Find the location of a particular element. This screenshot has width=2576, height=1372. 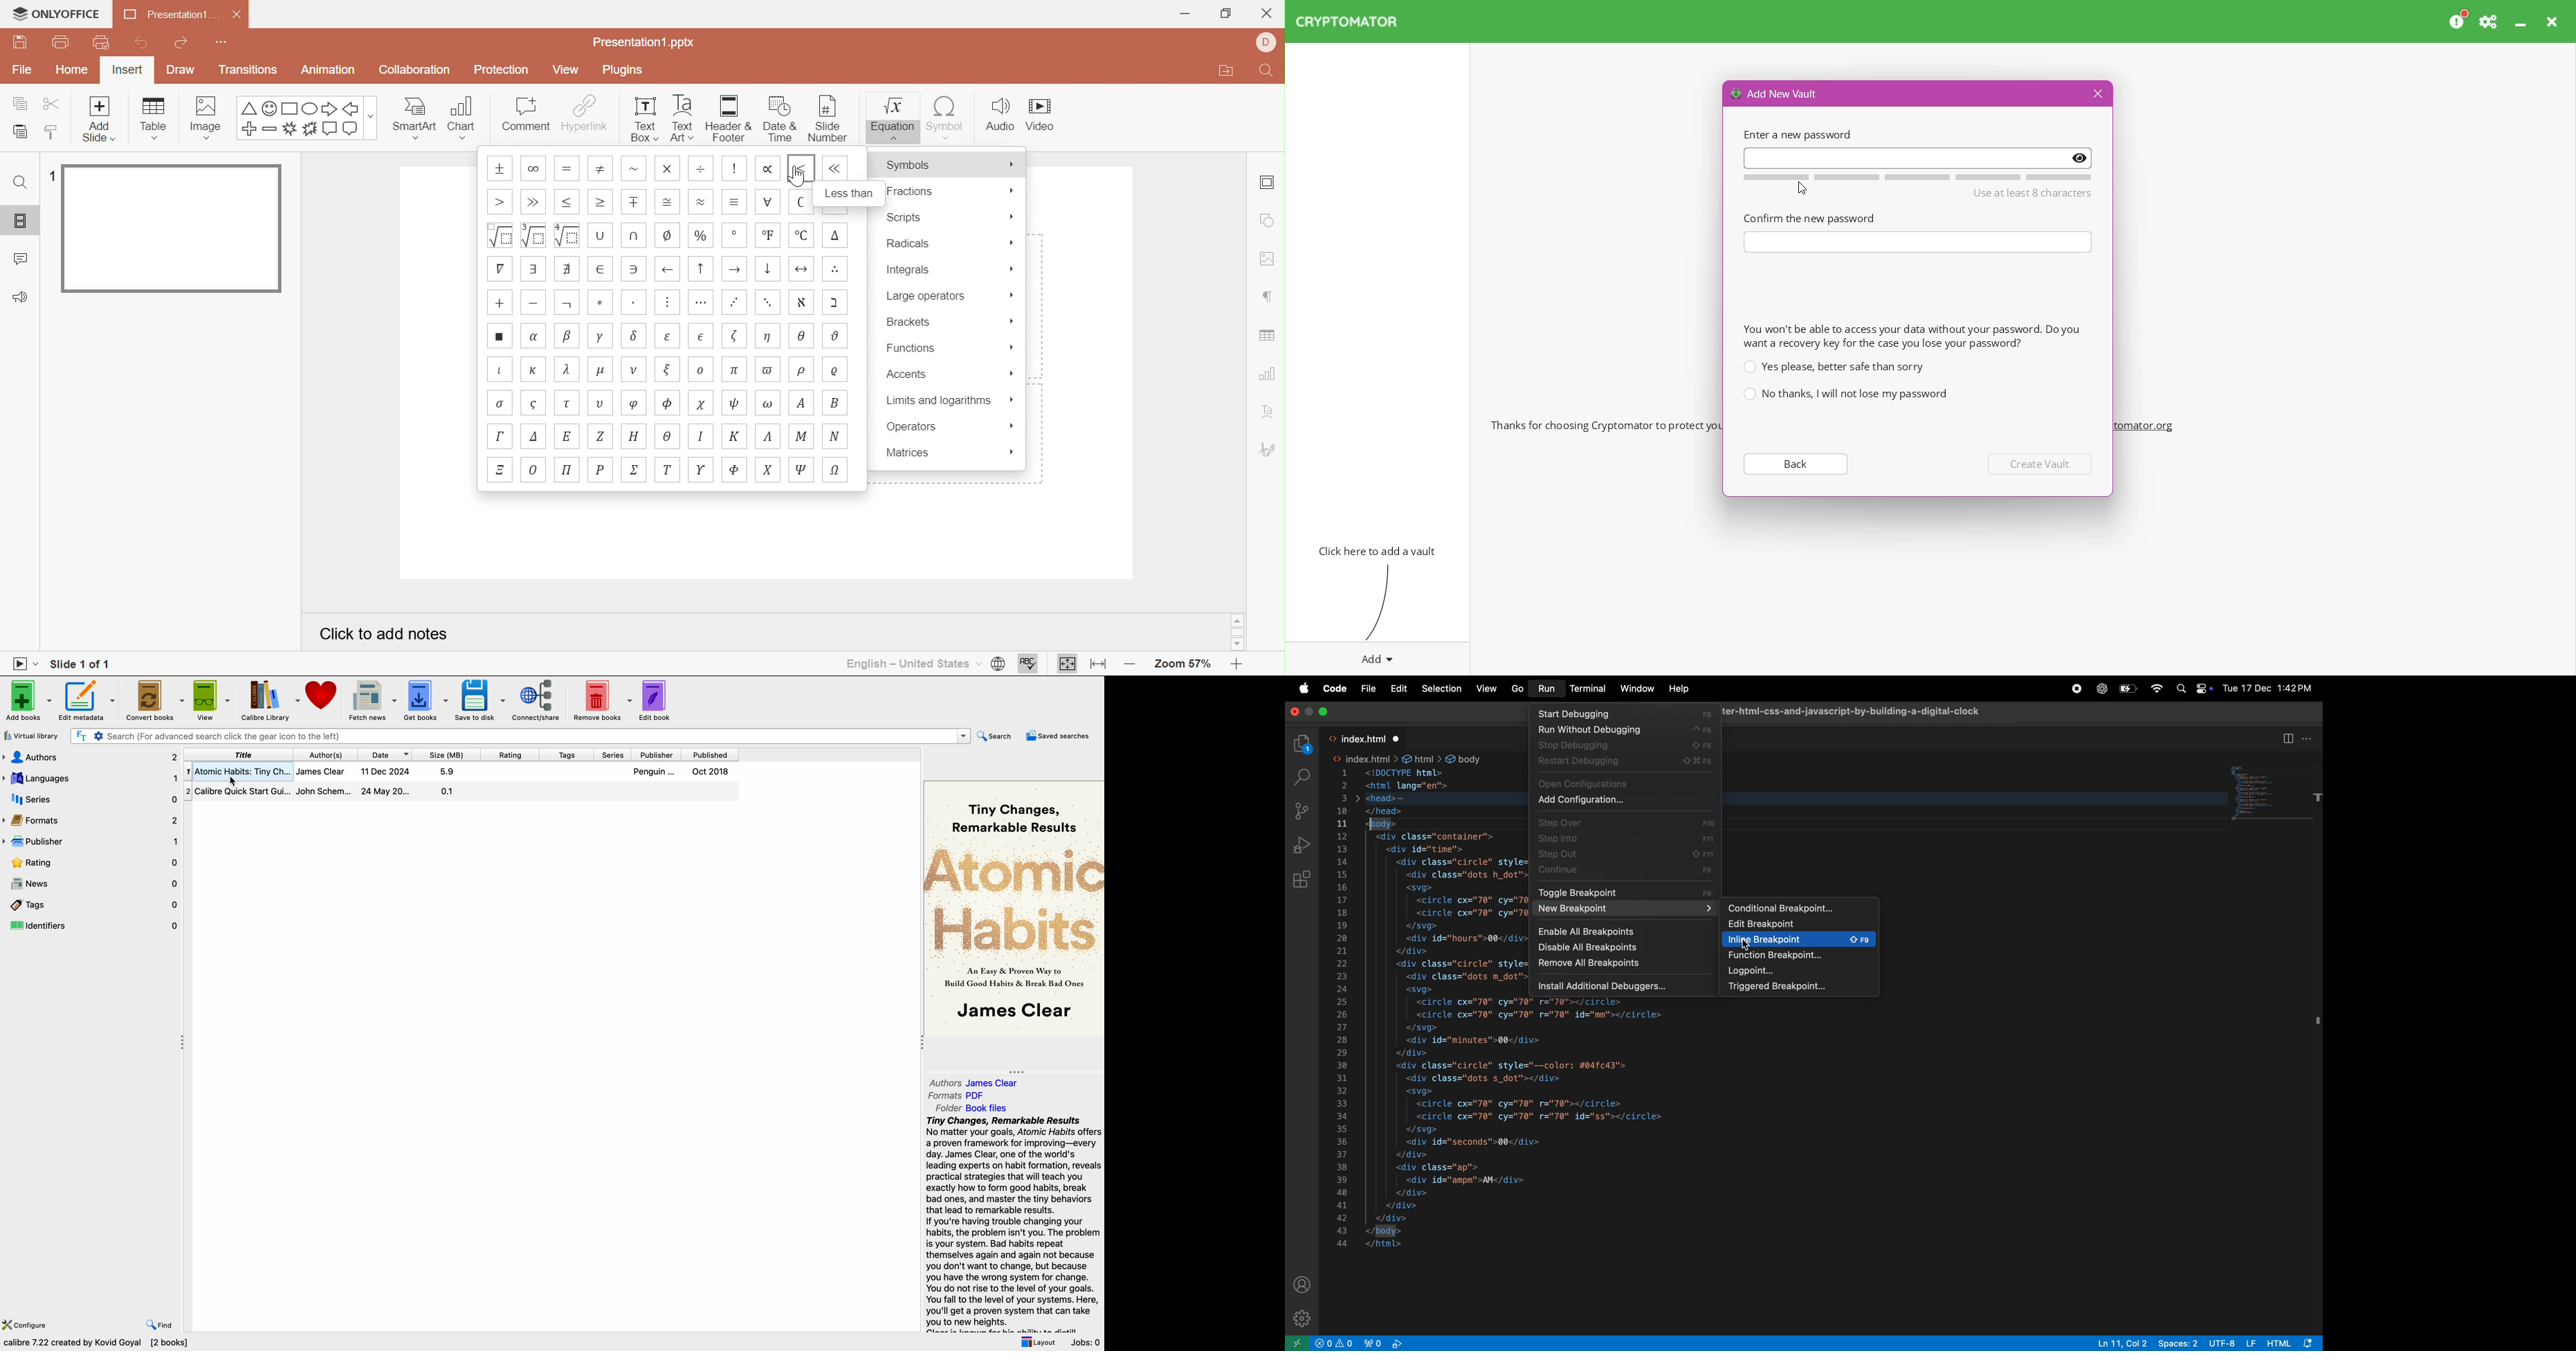

Add New Vault is located at coordinates (1775, 93).